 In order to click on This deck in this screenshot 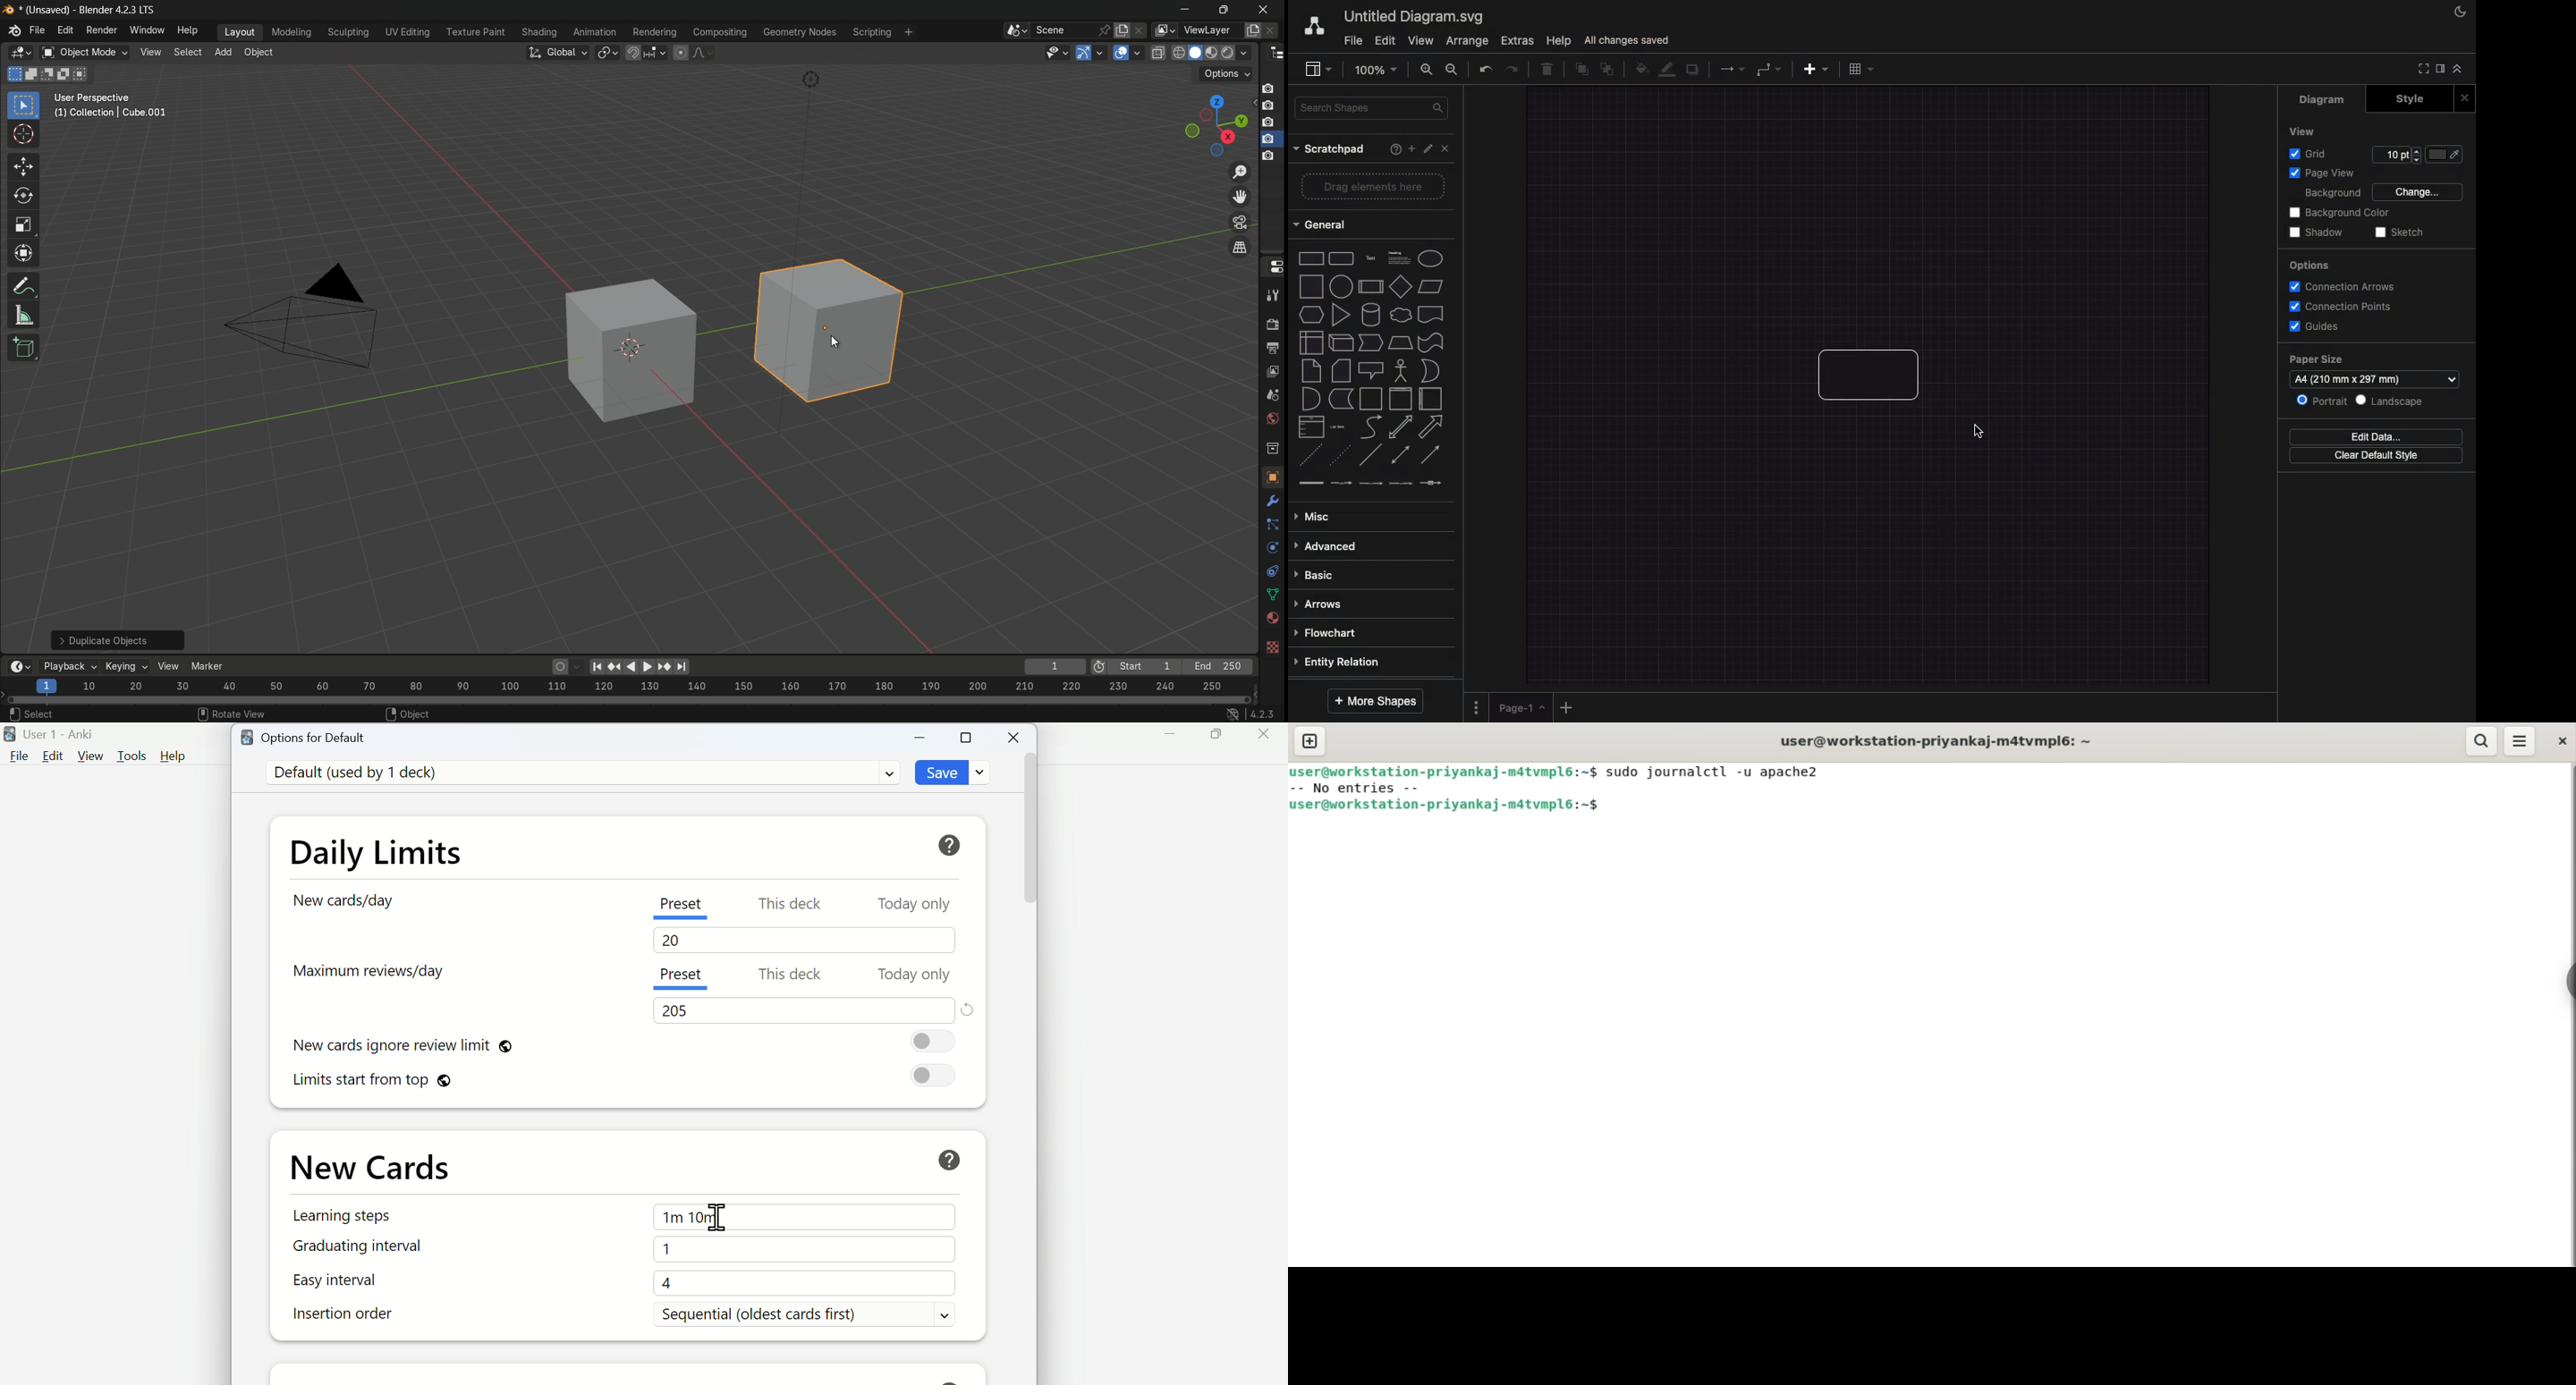, I will do `click(792, 904)`.